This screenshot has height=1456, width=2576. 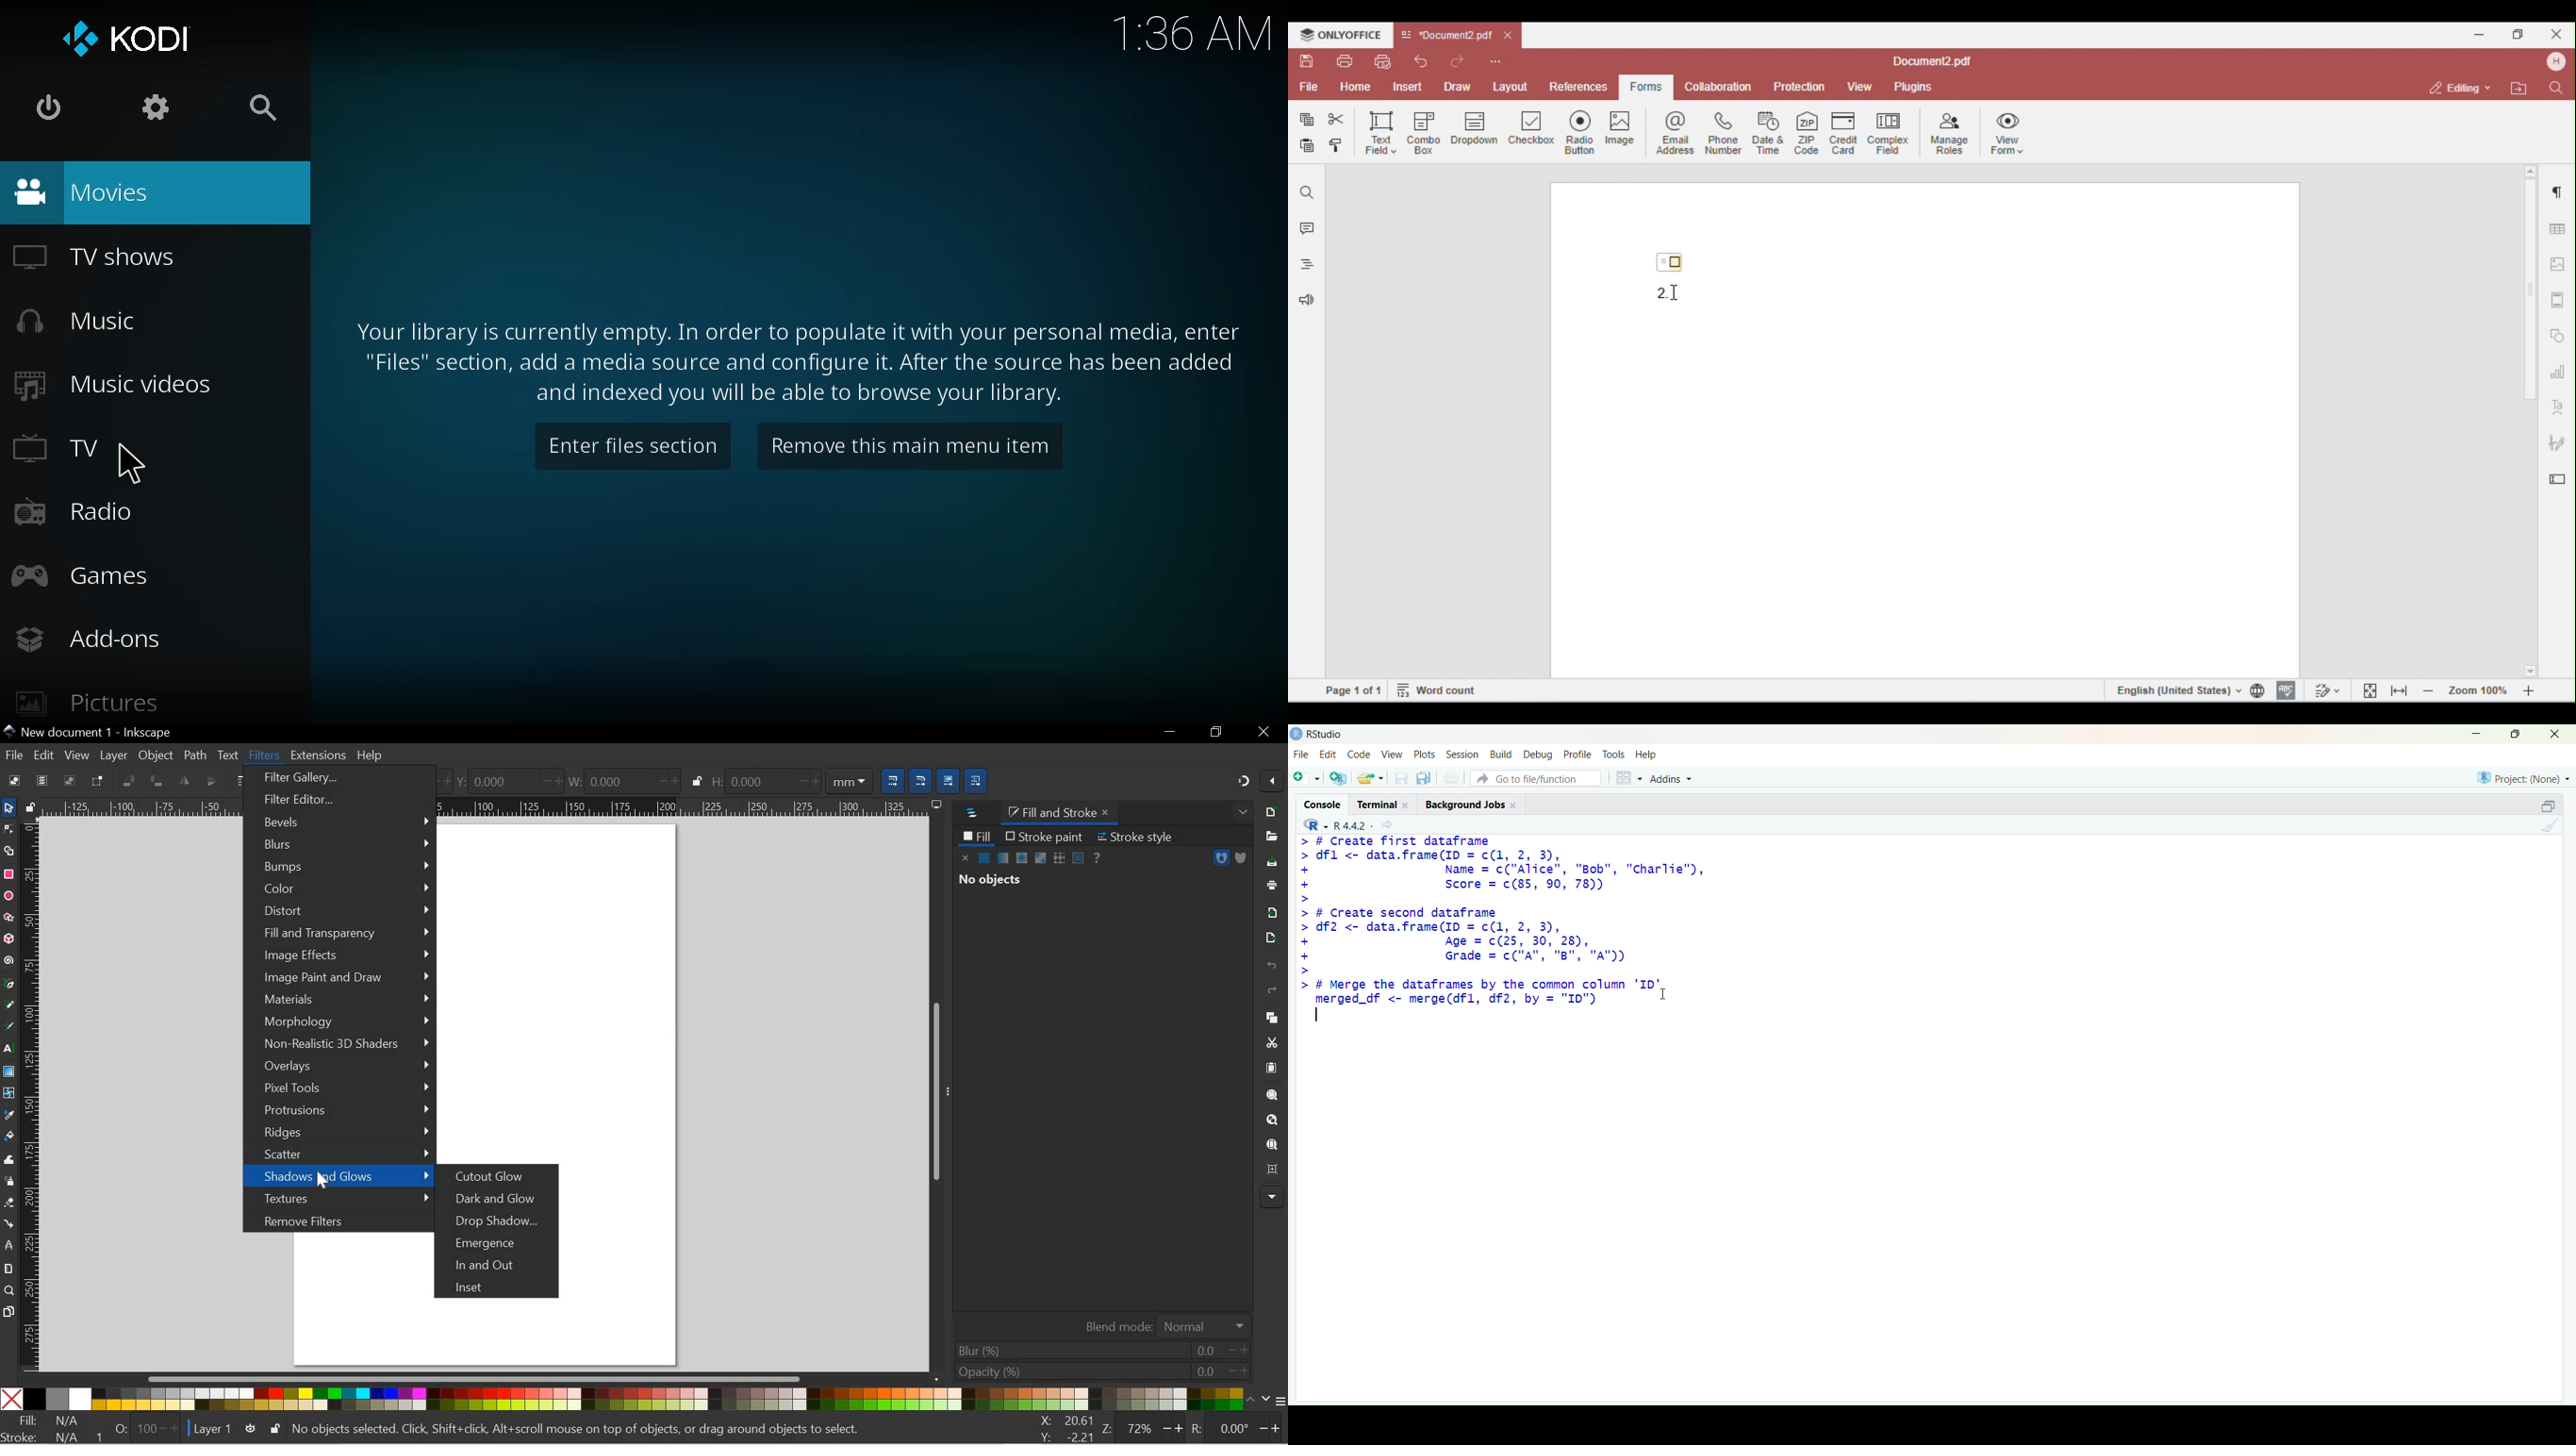 What do you see at coordinates (1664, 995) in the screenshot?
I see `cursor` at bounding box center [1664, 995].